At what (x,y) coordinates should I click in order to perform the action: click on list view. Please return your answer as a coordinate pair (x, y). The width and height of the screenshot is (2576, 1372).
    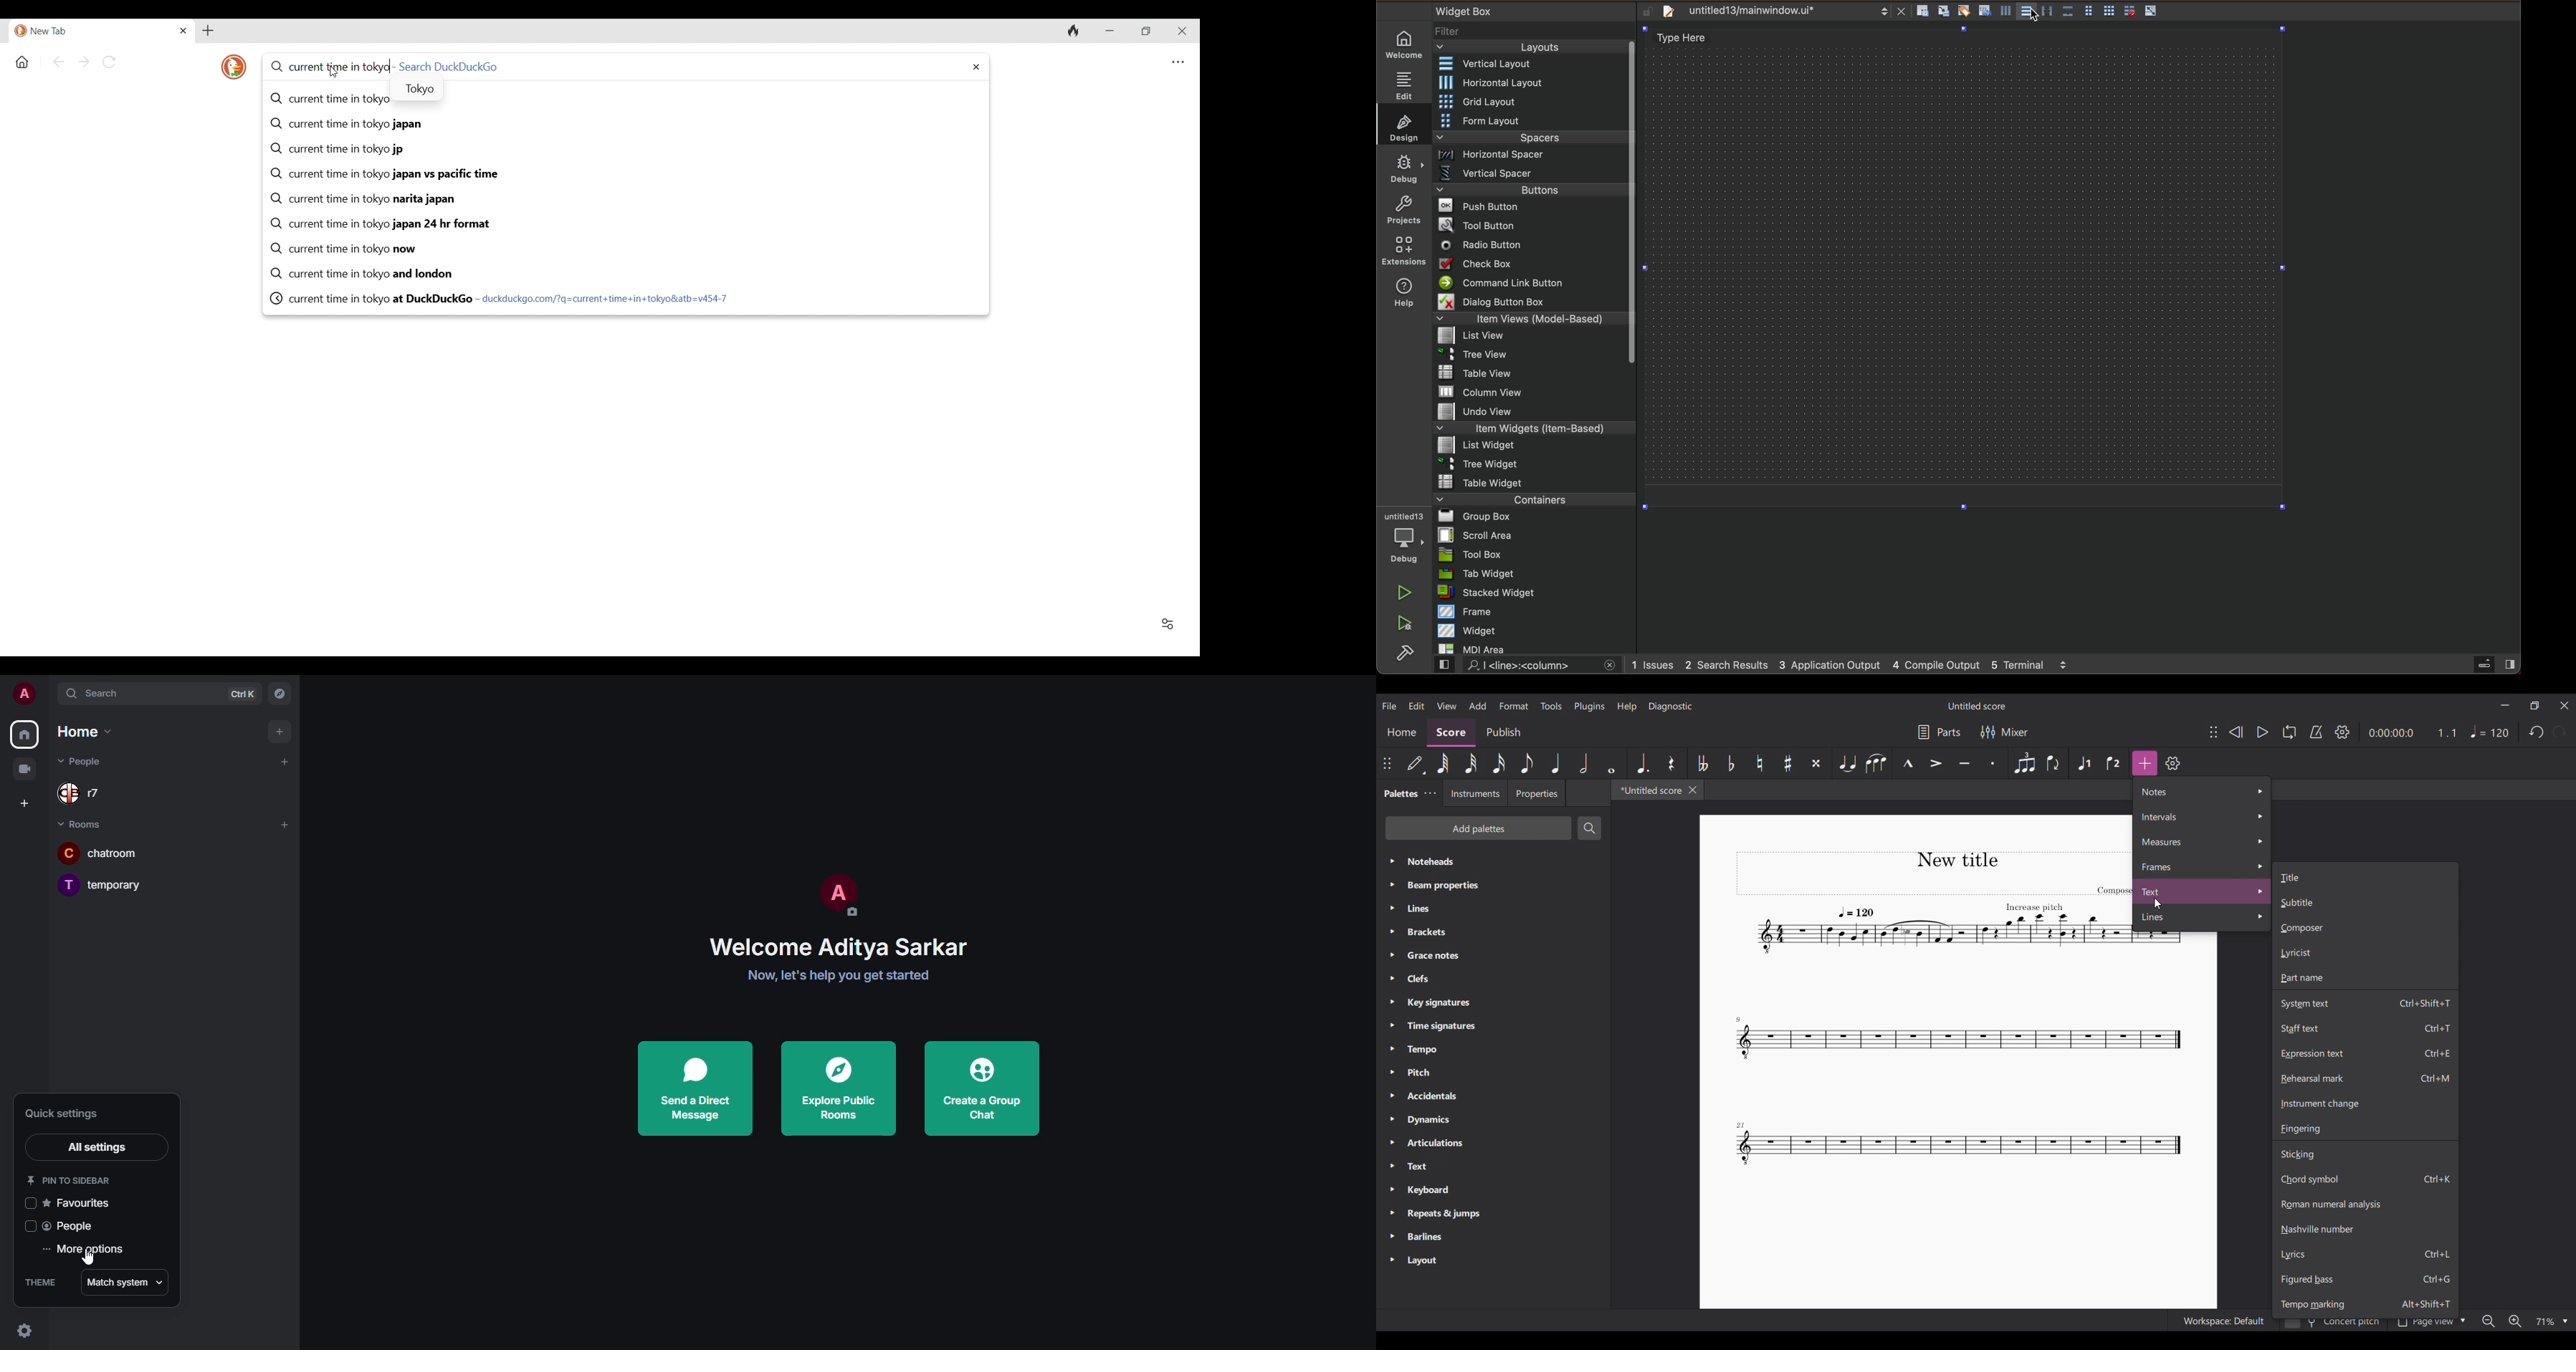
    Looking at the image, I should click on (1530, 337).